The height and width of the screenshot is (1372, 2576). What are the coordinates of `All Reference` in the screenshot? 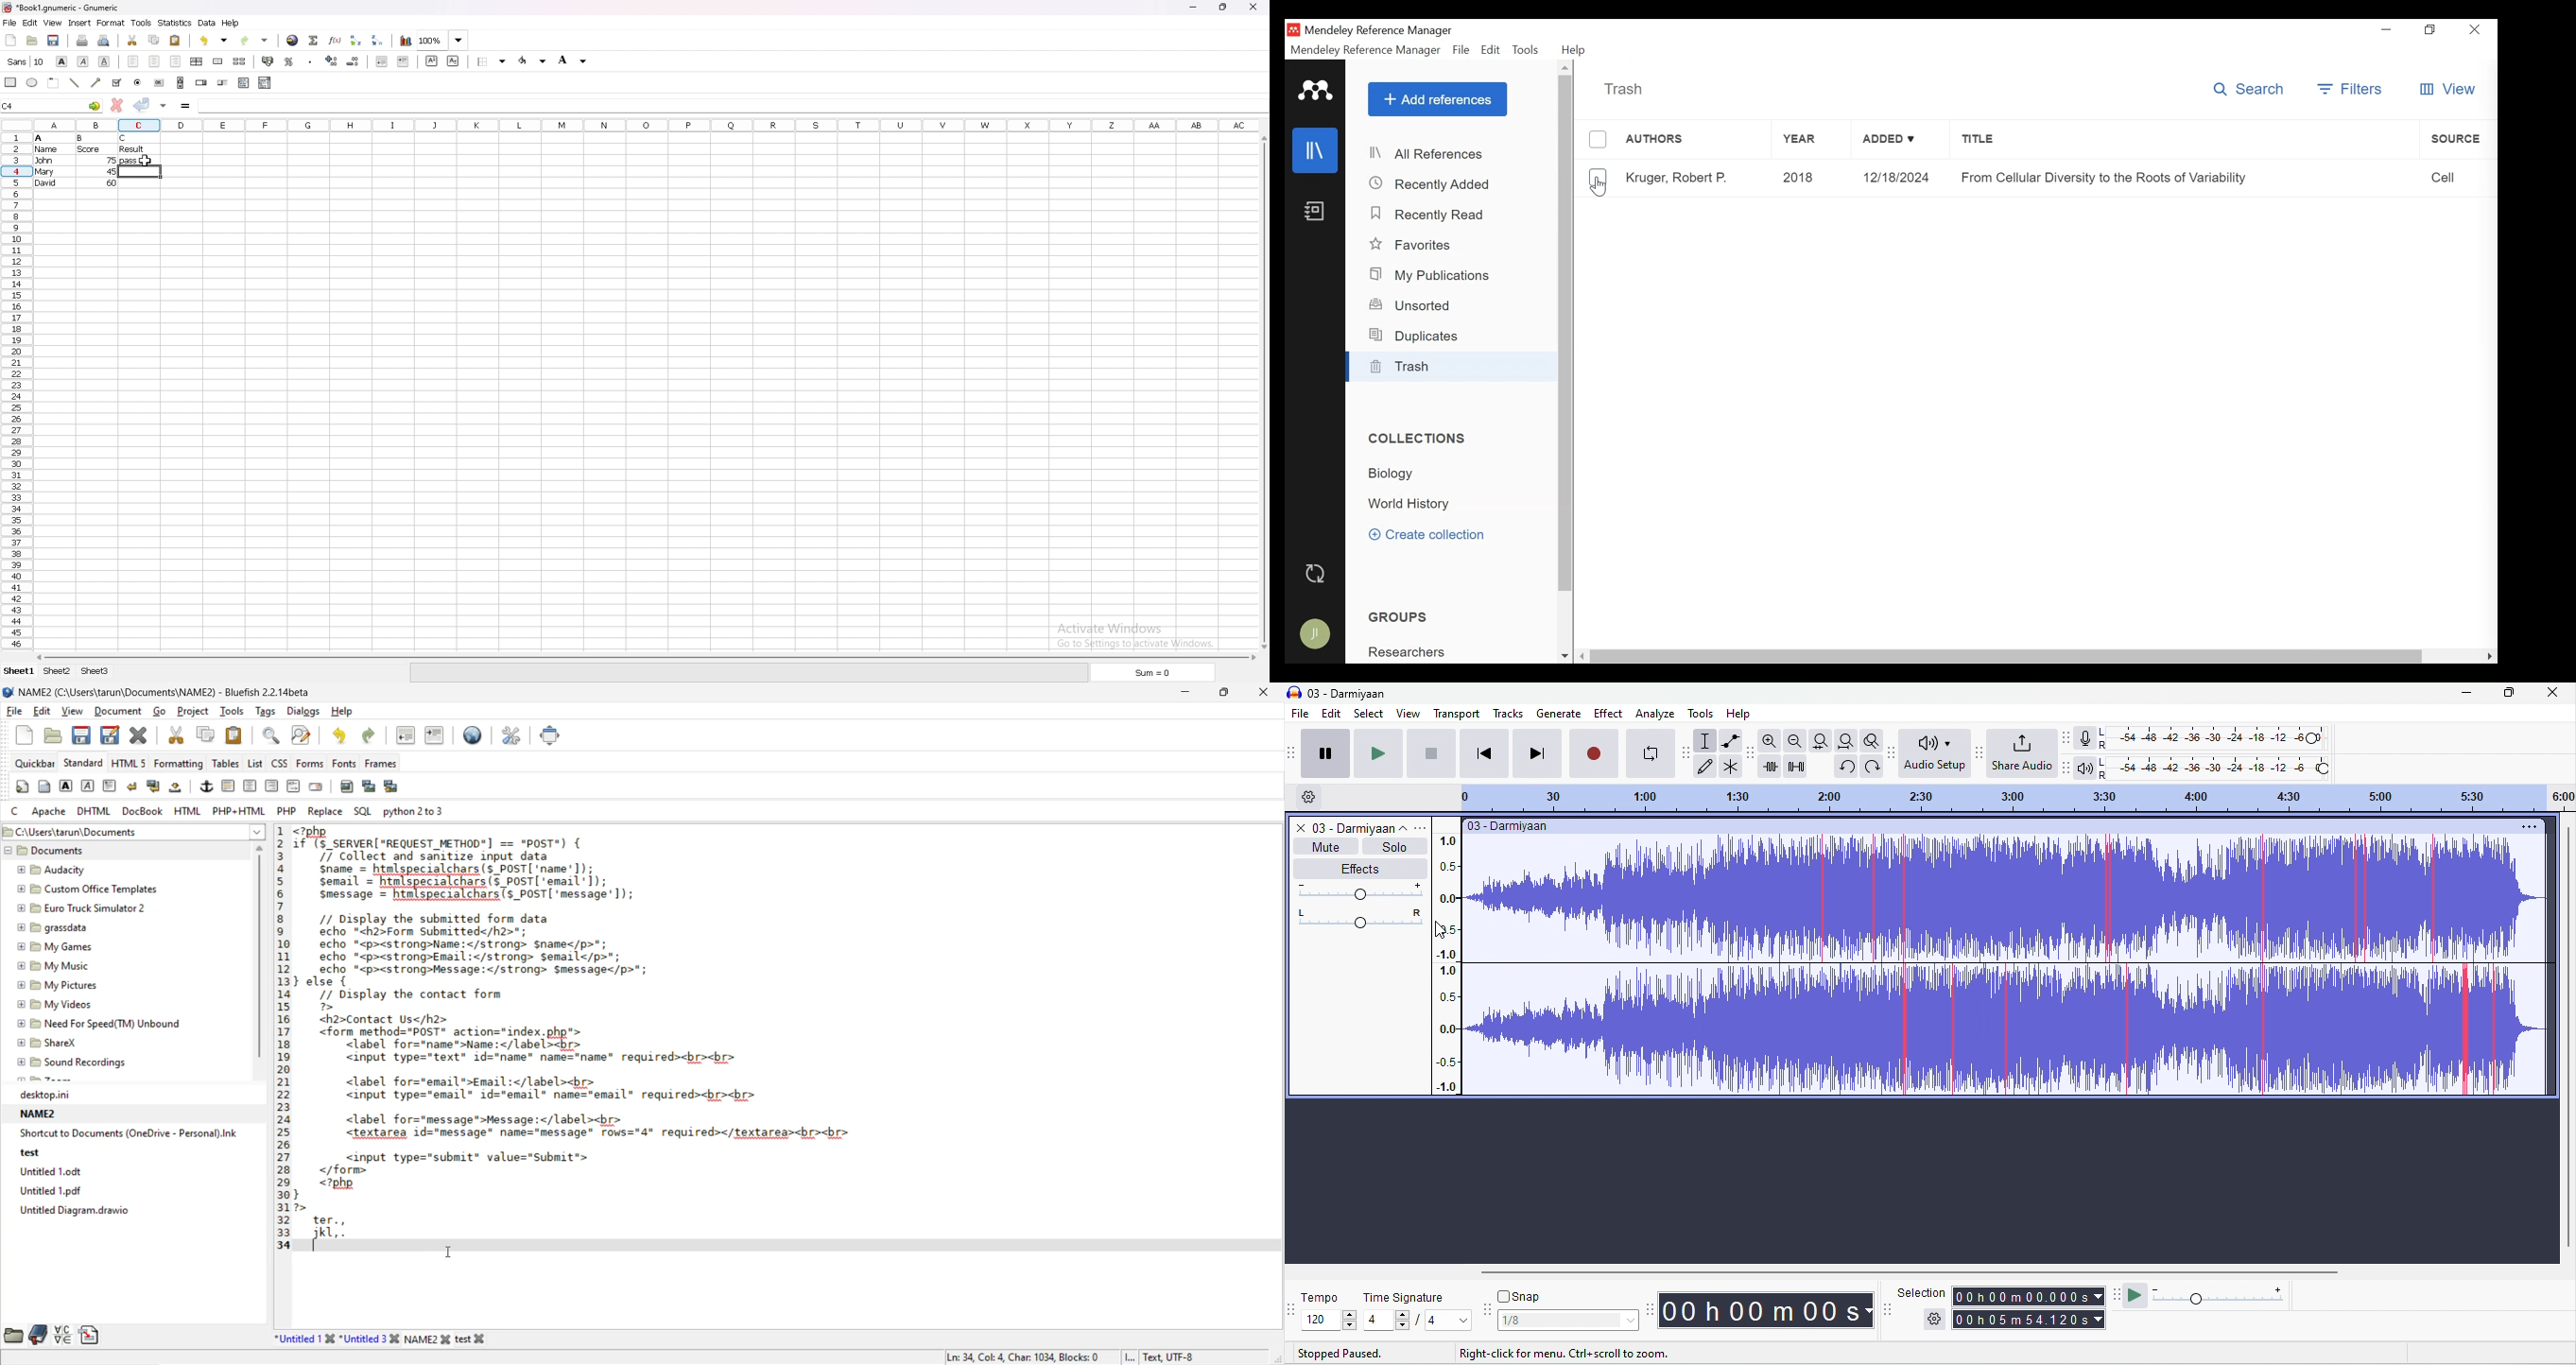 It's located at (1453, 155).